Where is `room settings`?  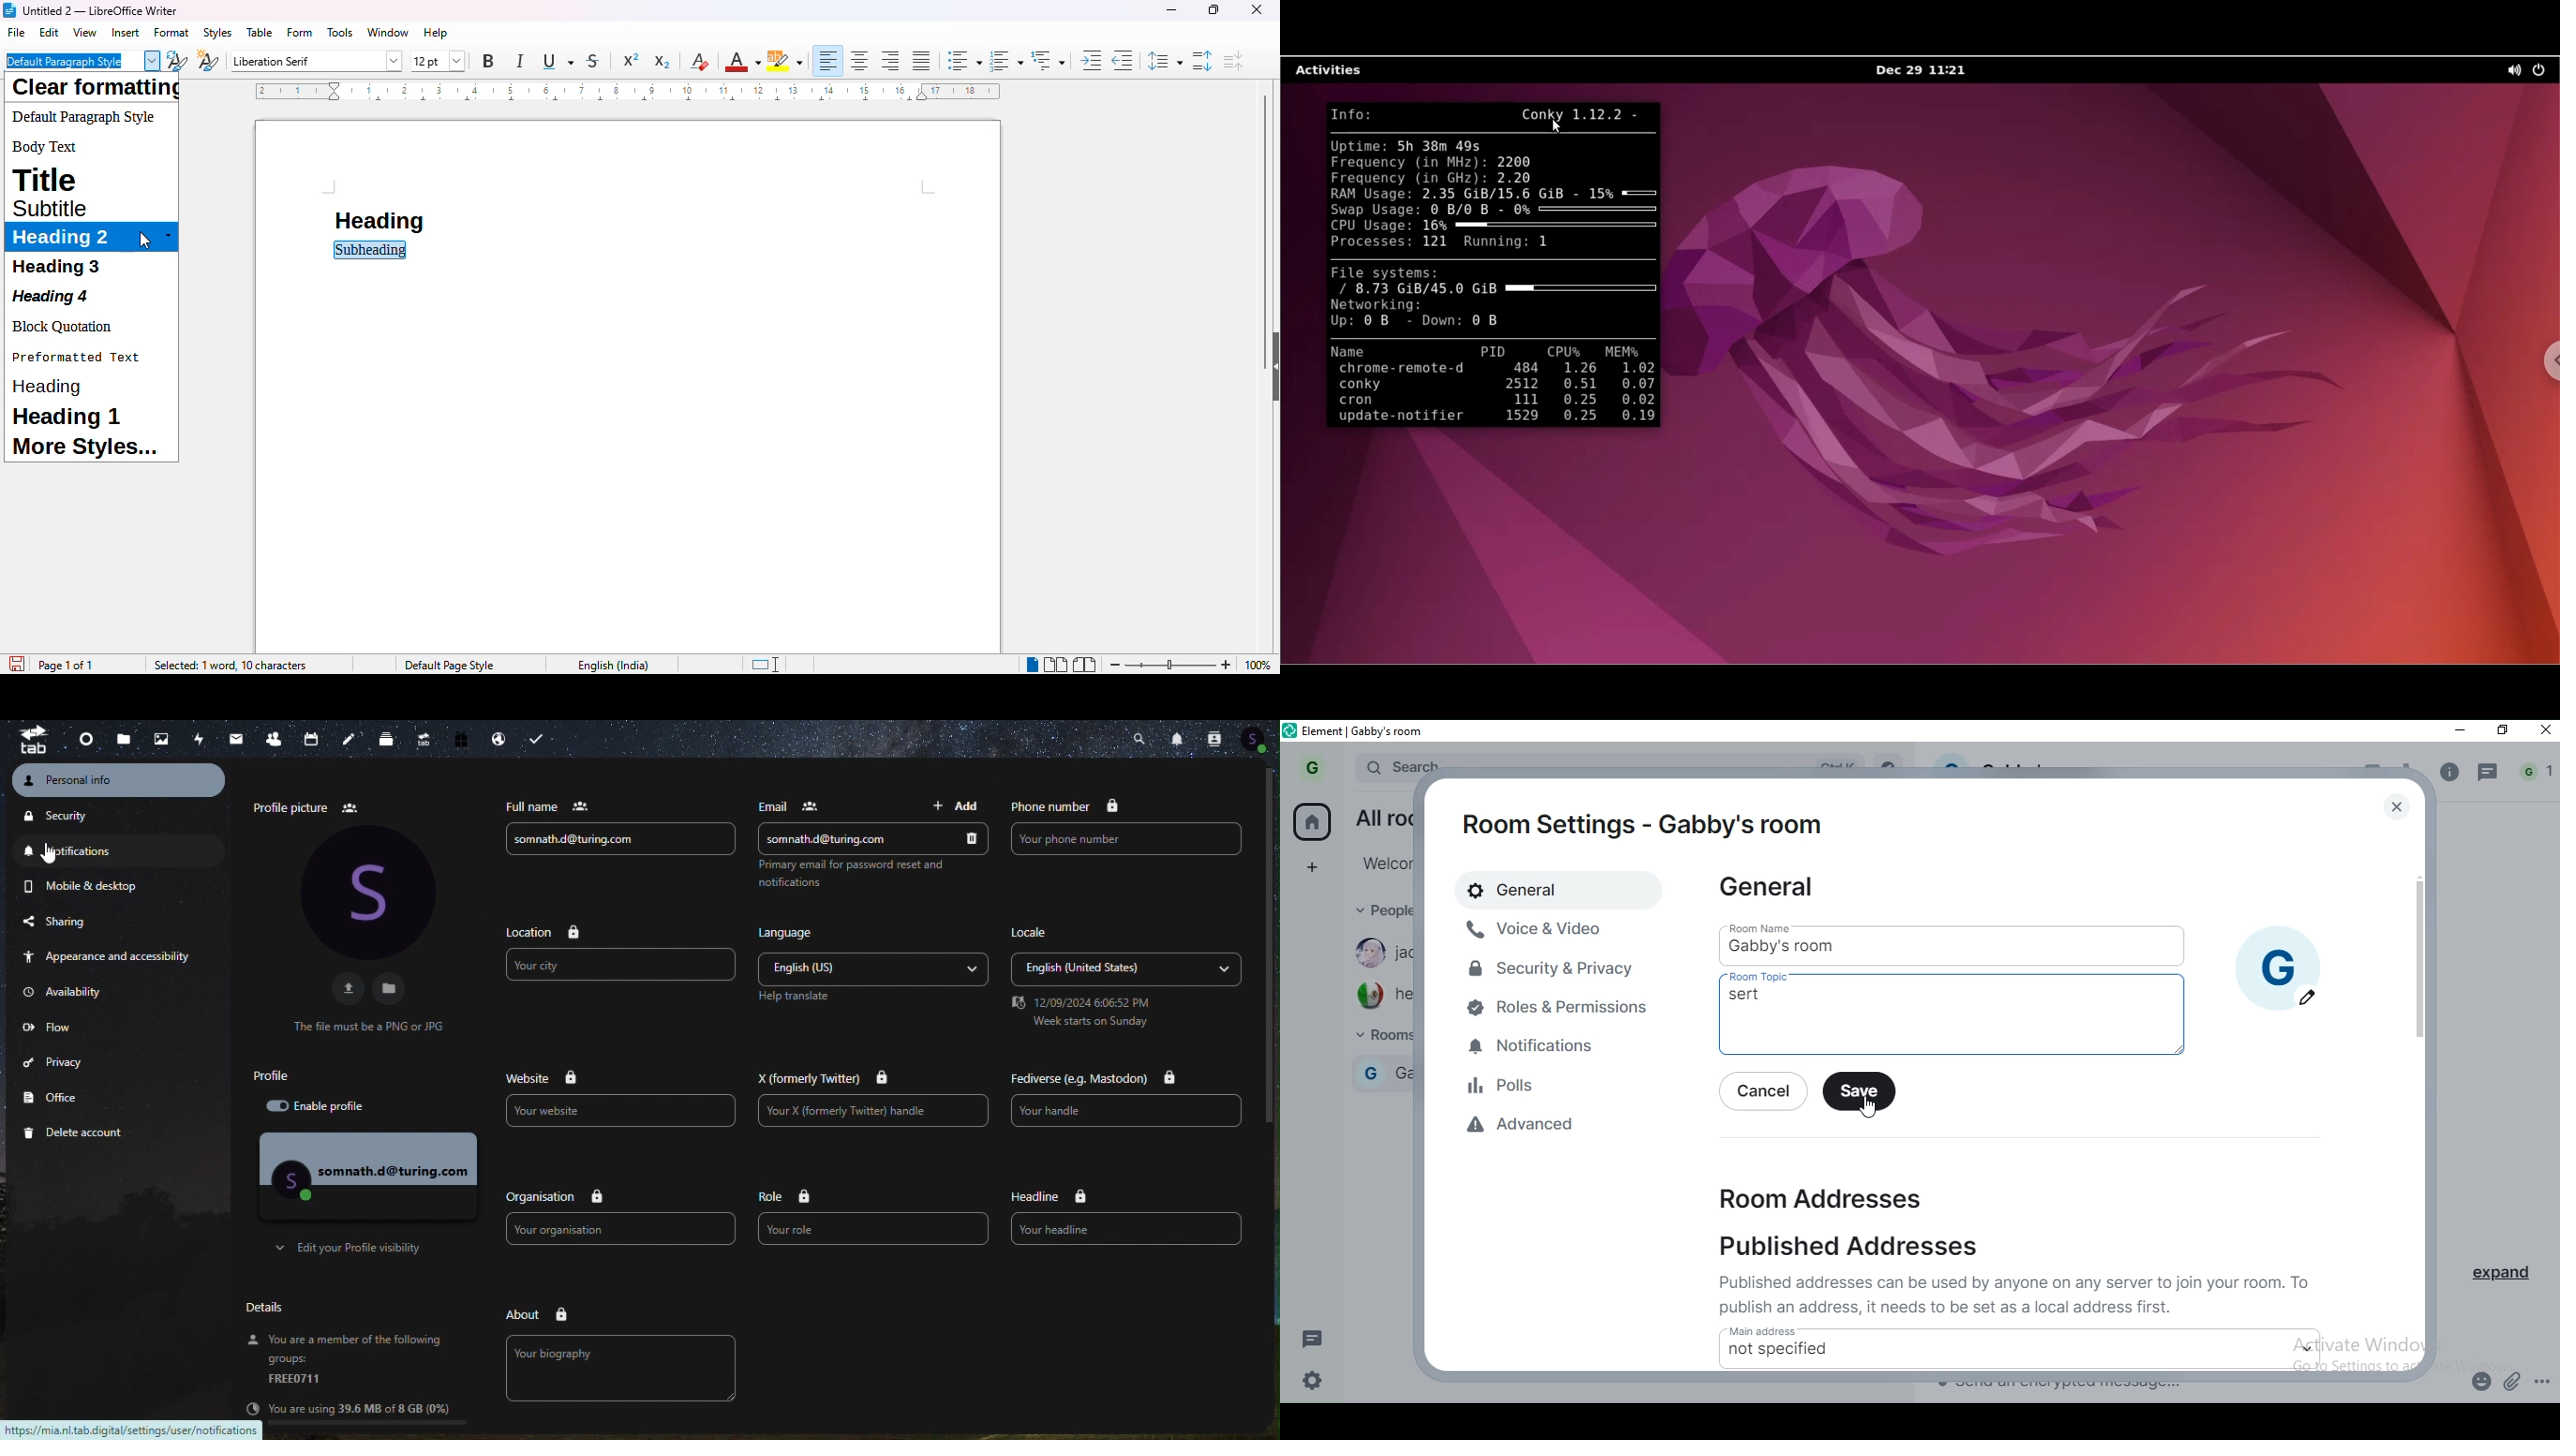 room settings is located at coordinates (1644, 823).